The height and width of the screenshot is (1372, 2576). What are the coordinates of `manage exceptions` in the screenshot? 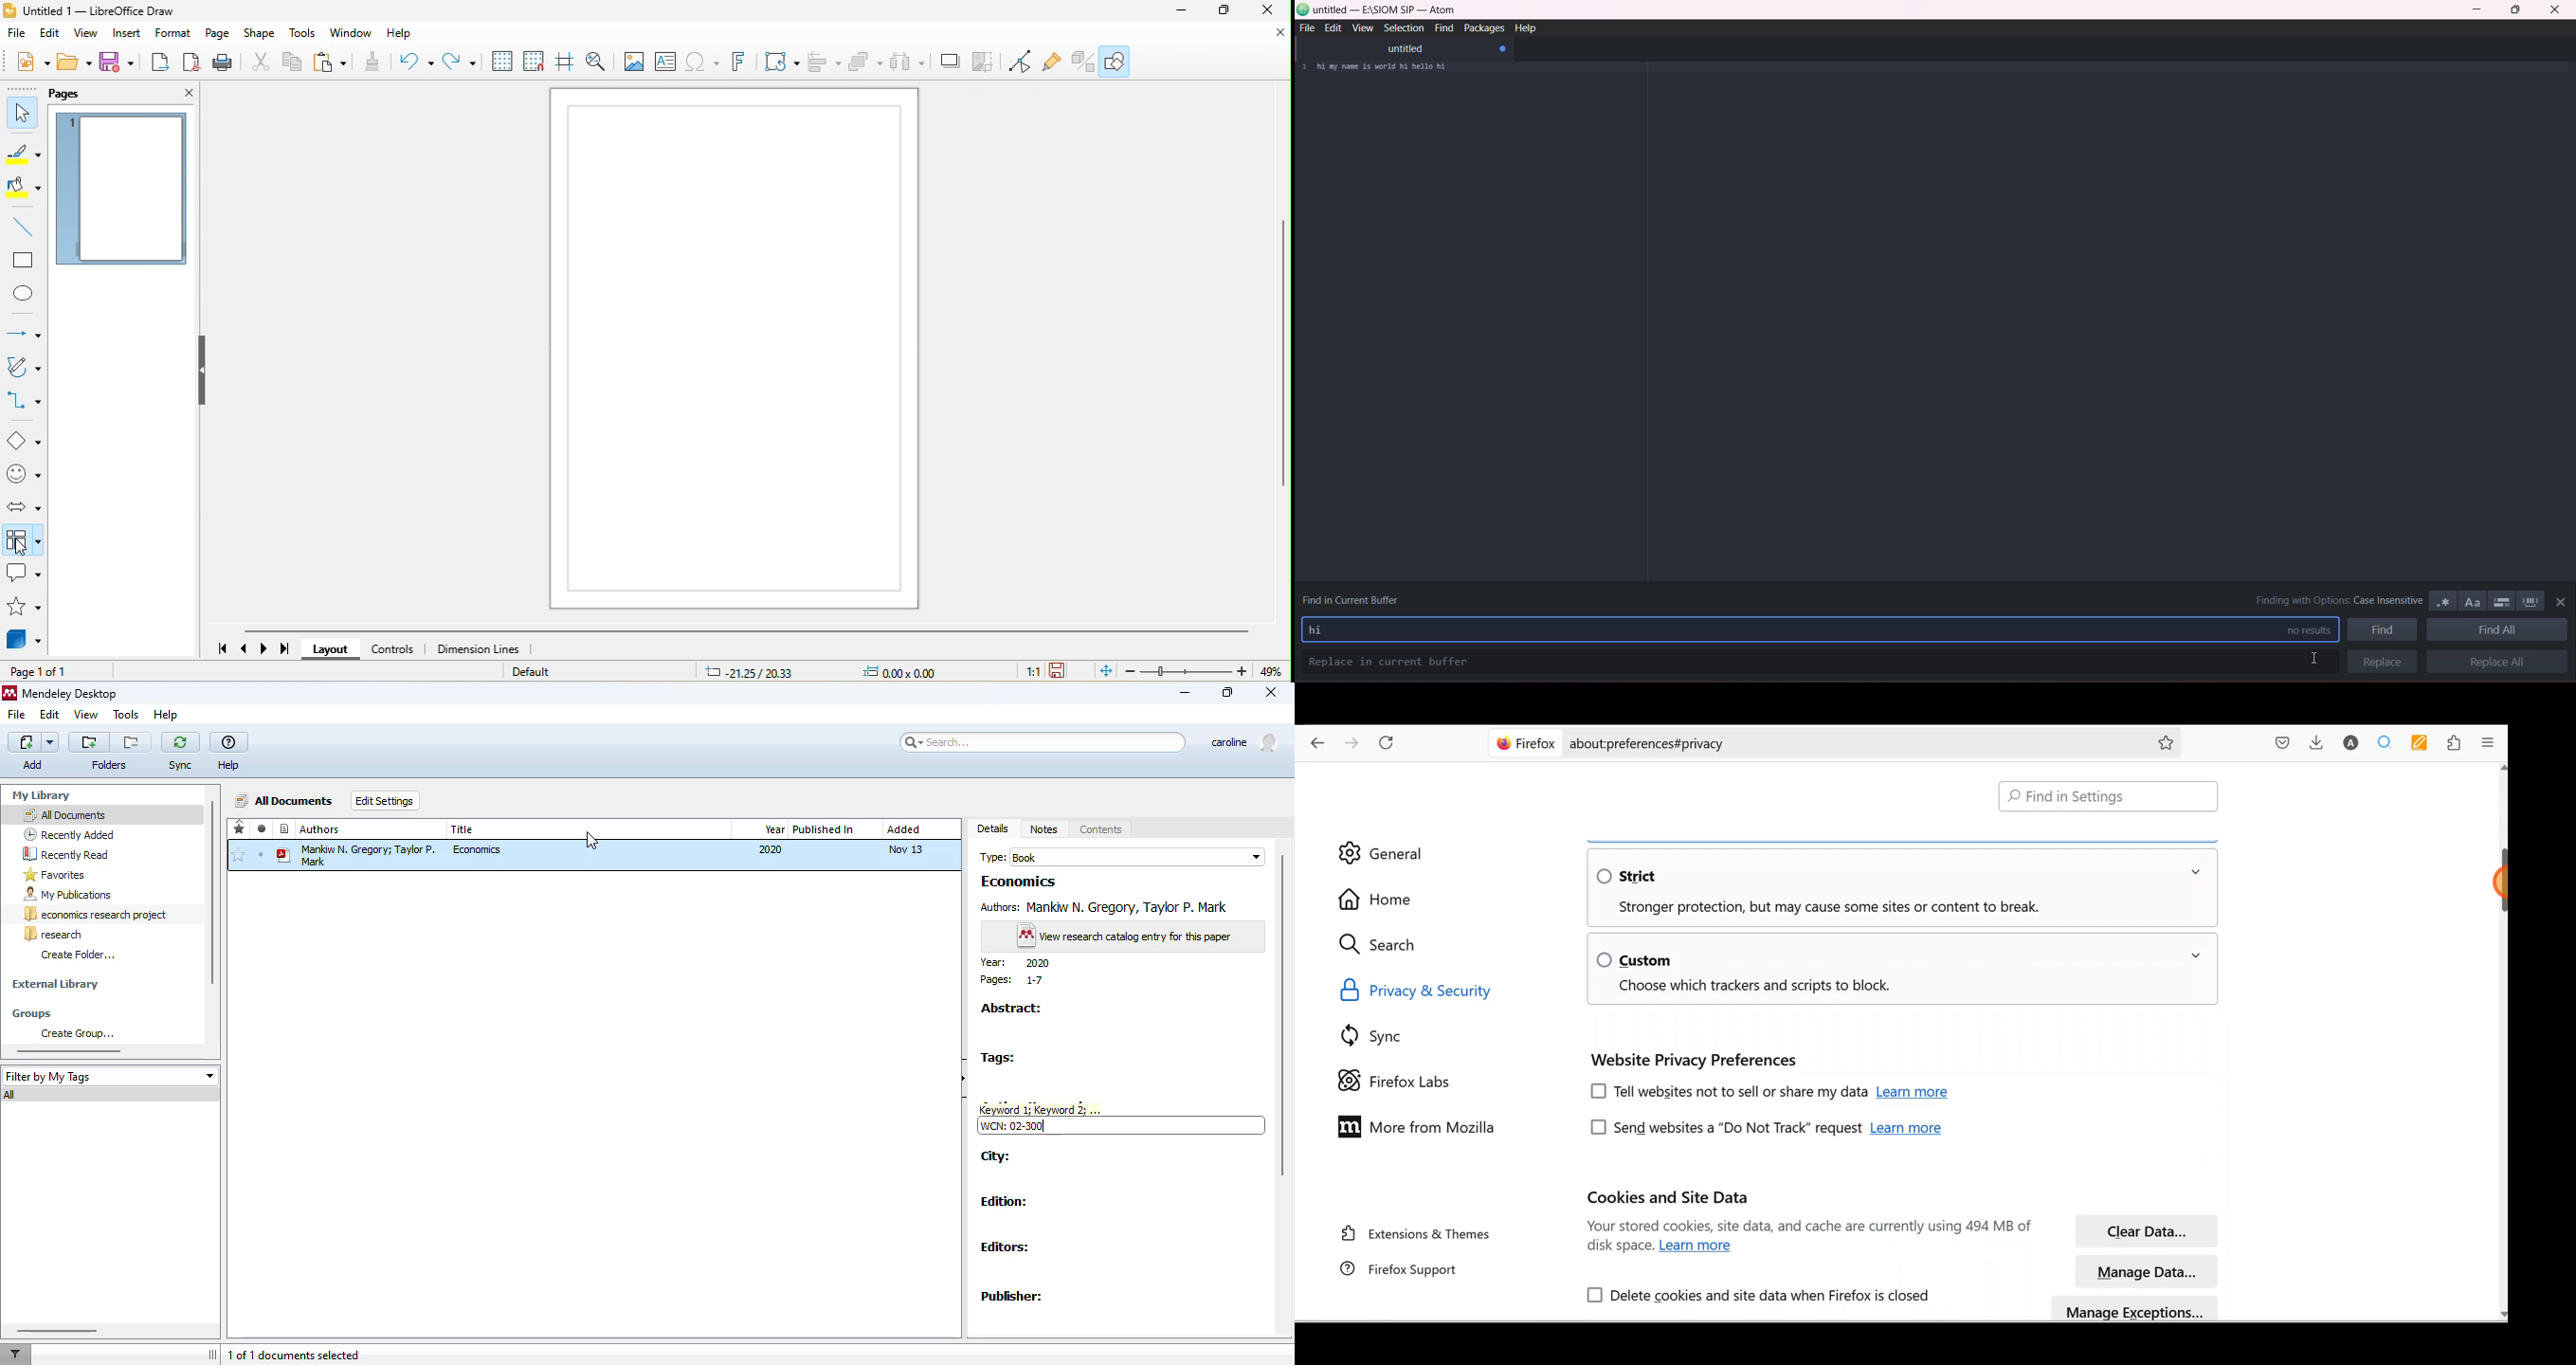 It's located at (2136, 1308).